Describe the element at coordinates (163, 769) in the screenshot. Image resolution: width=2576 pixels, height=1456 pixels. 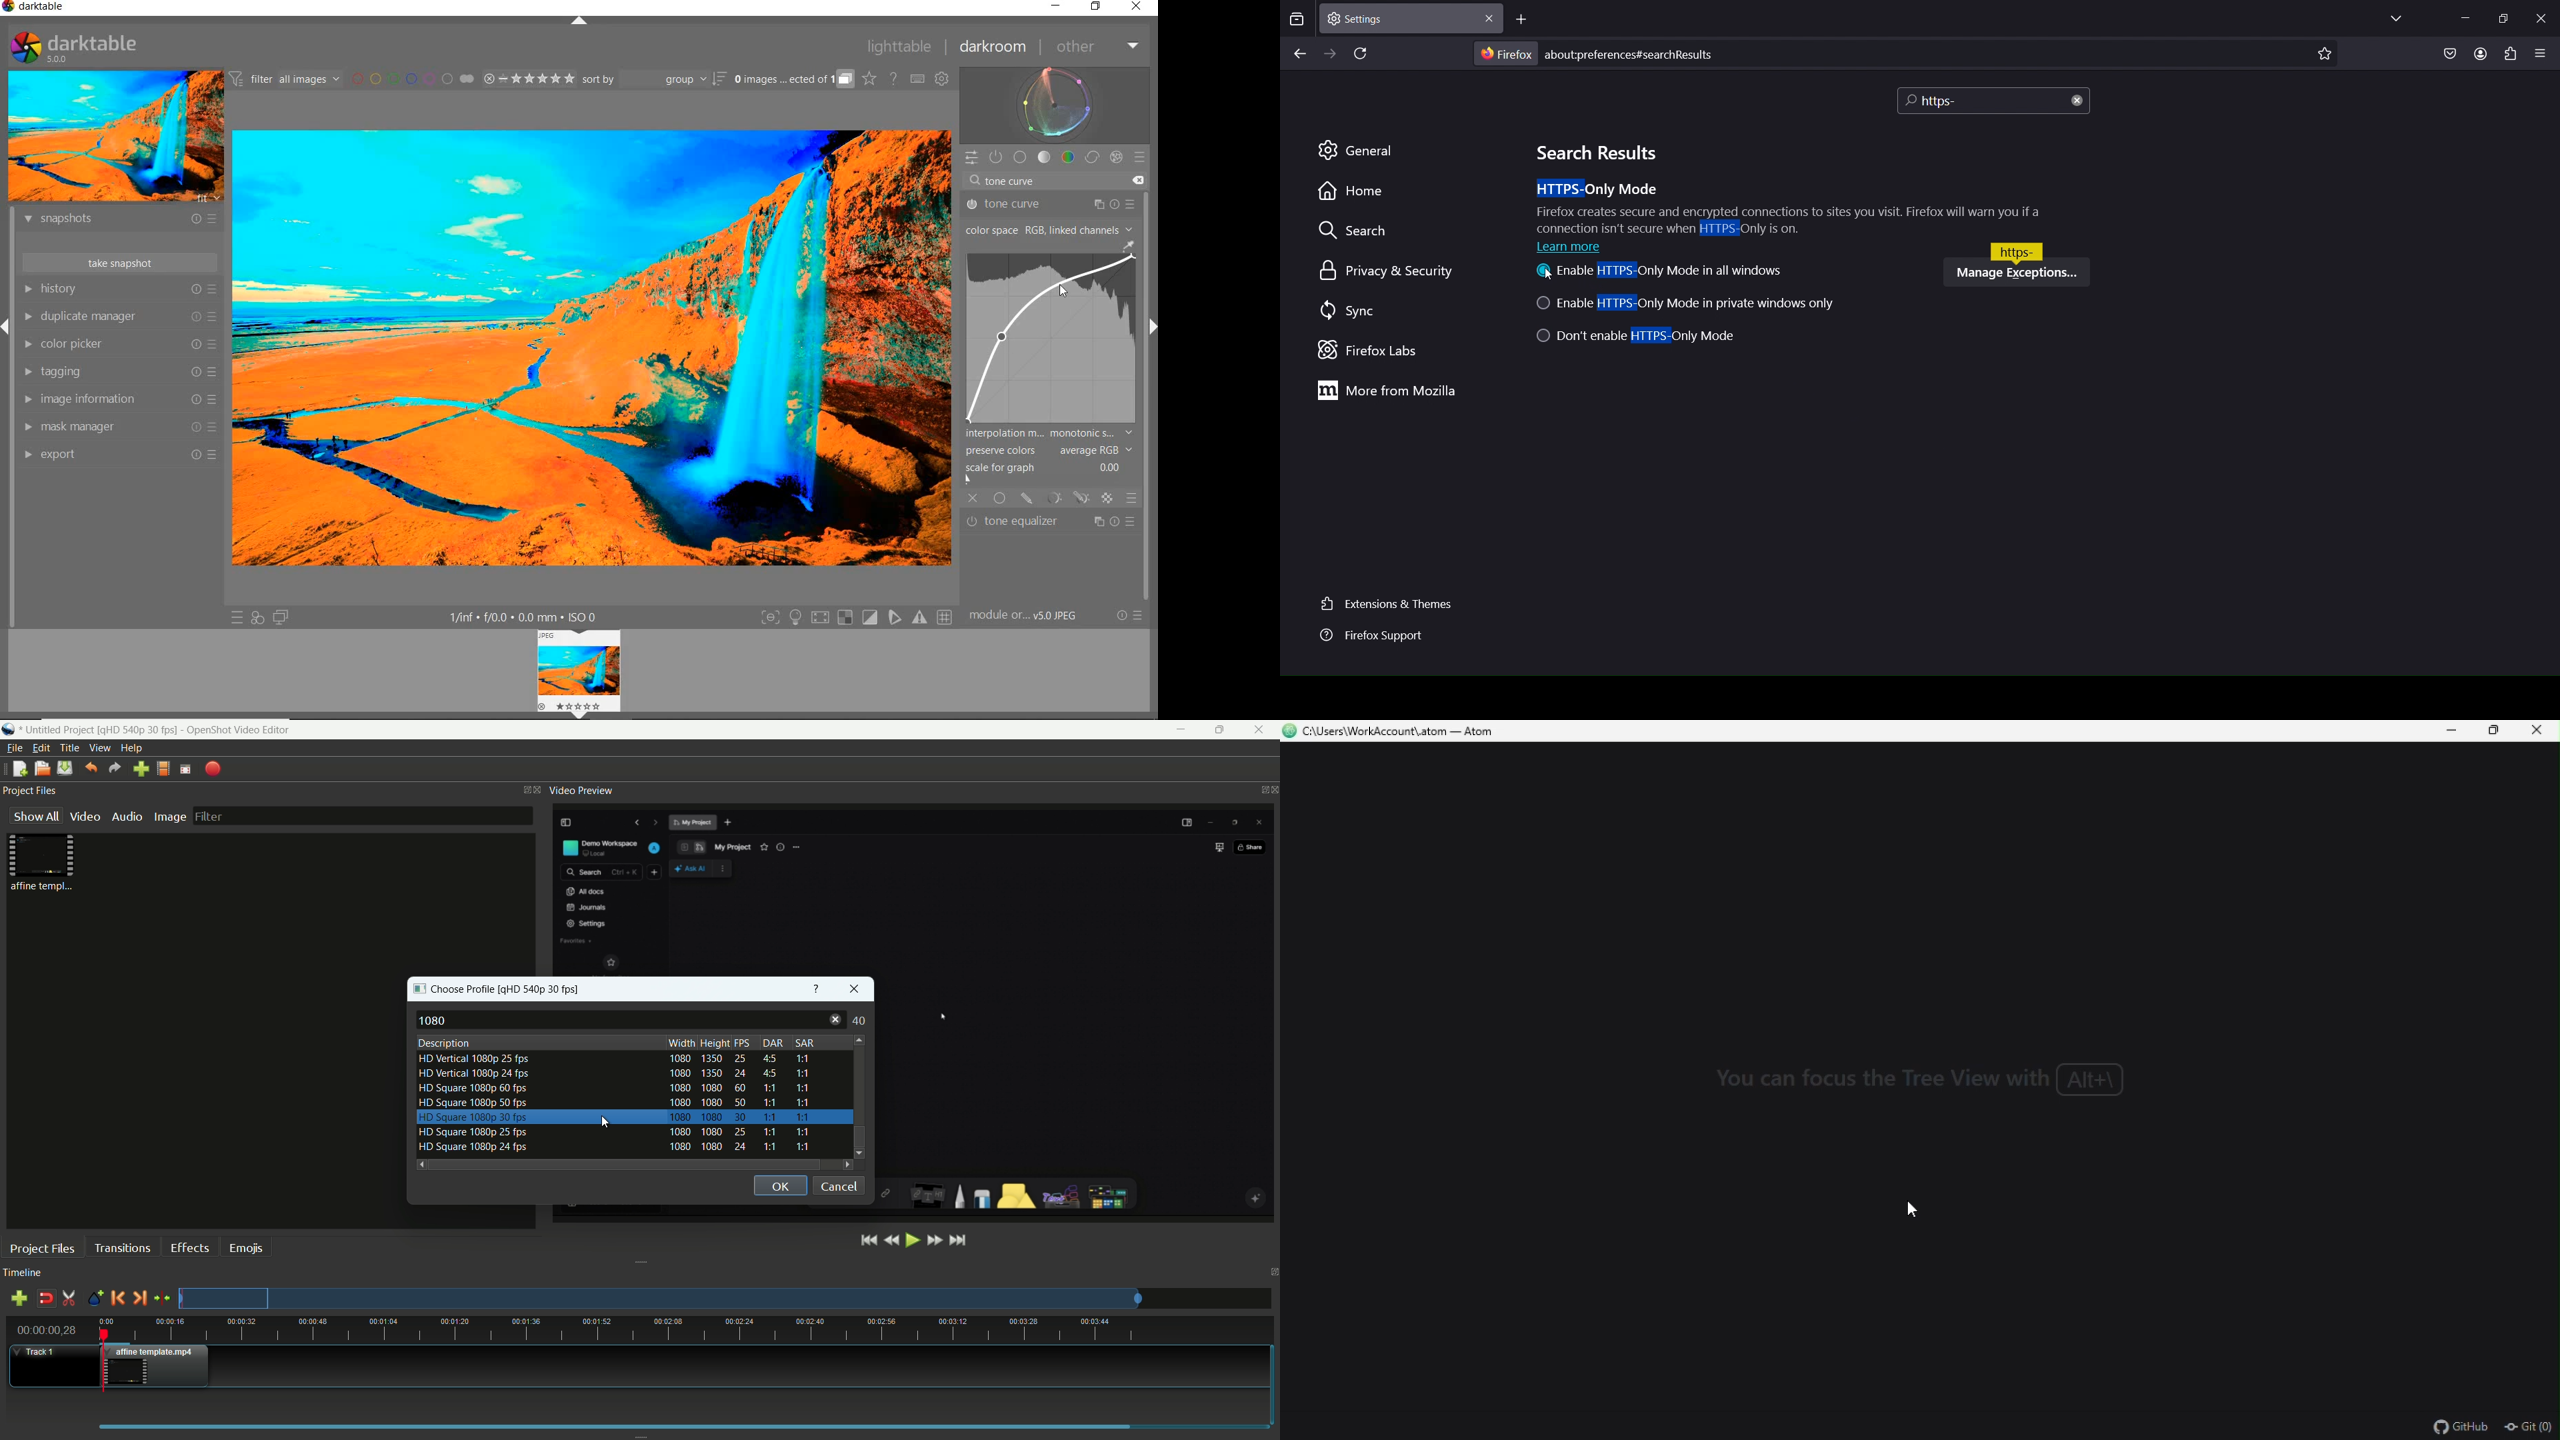
I see `profile` at that location.